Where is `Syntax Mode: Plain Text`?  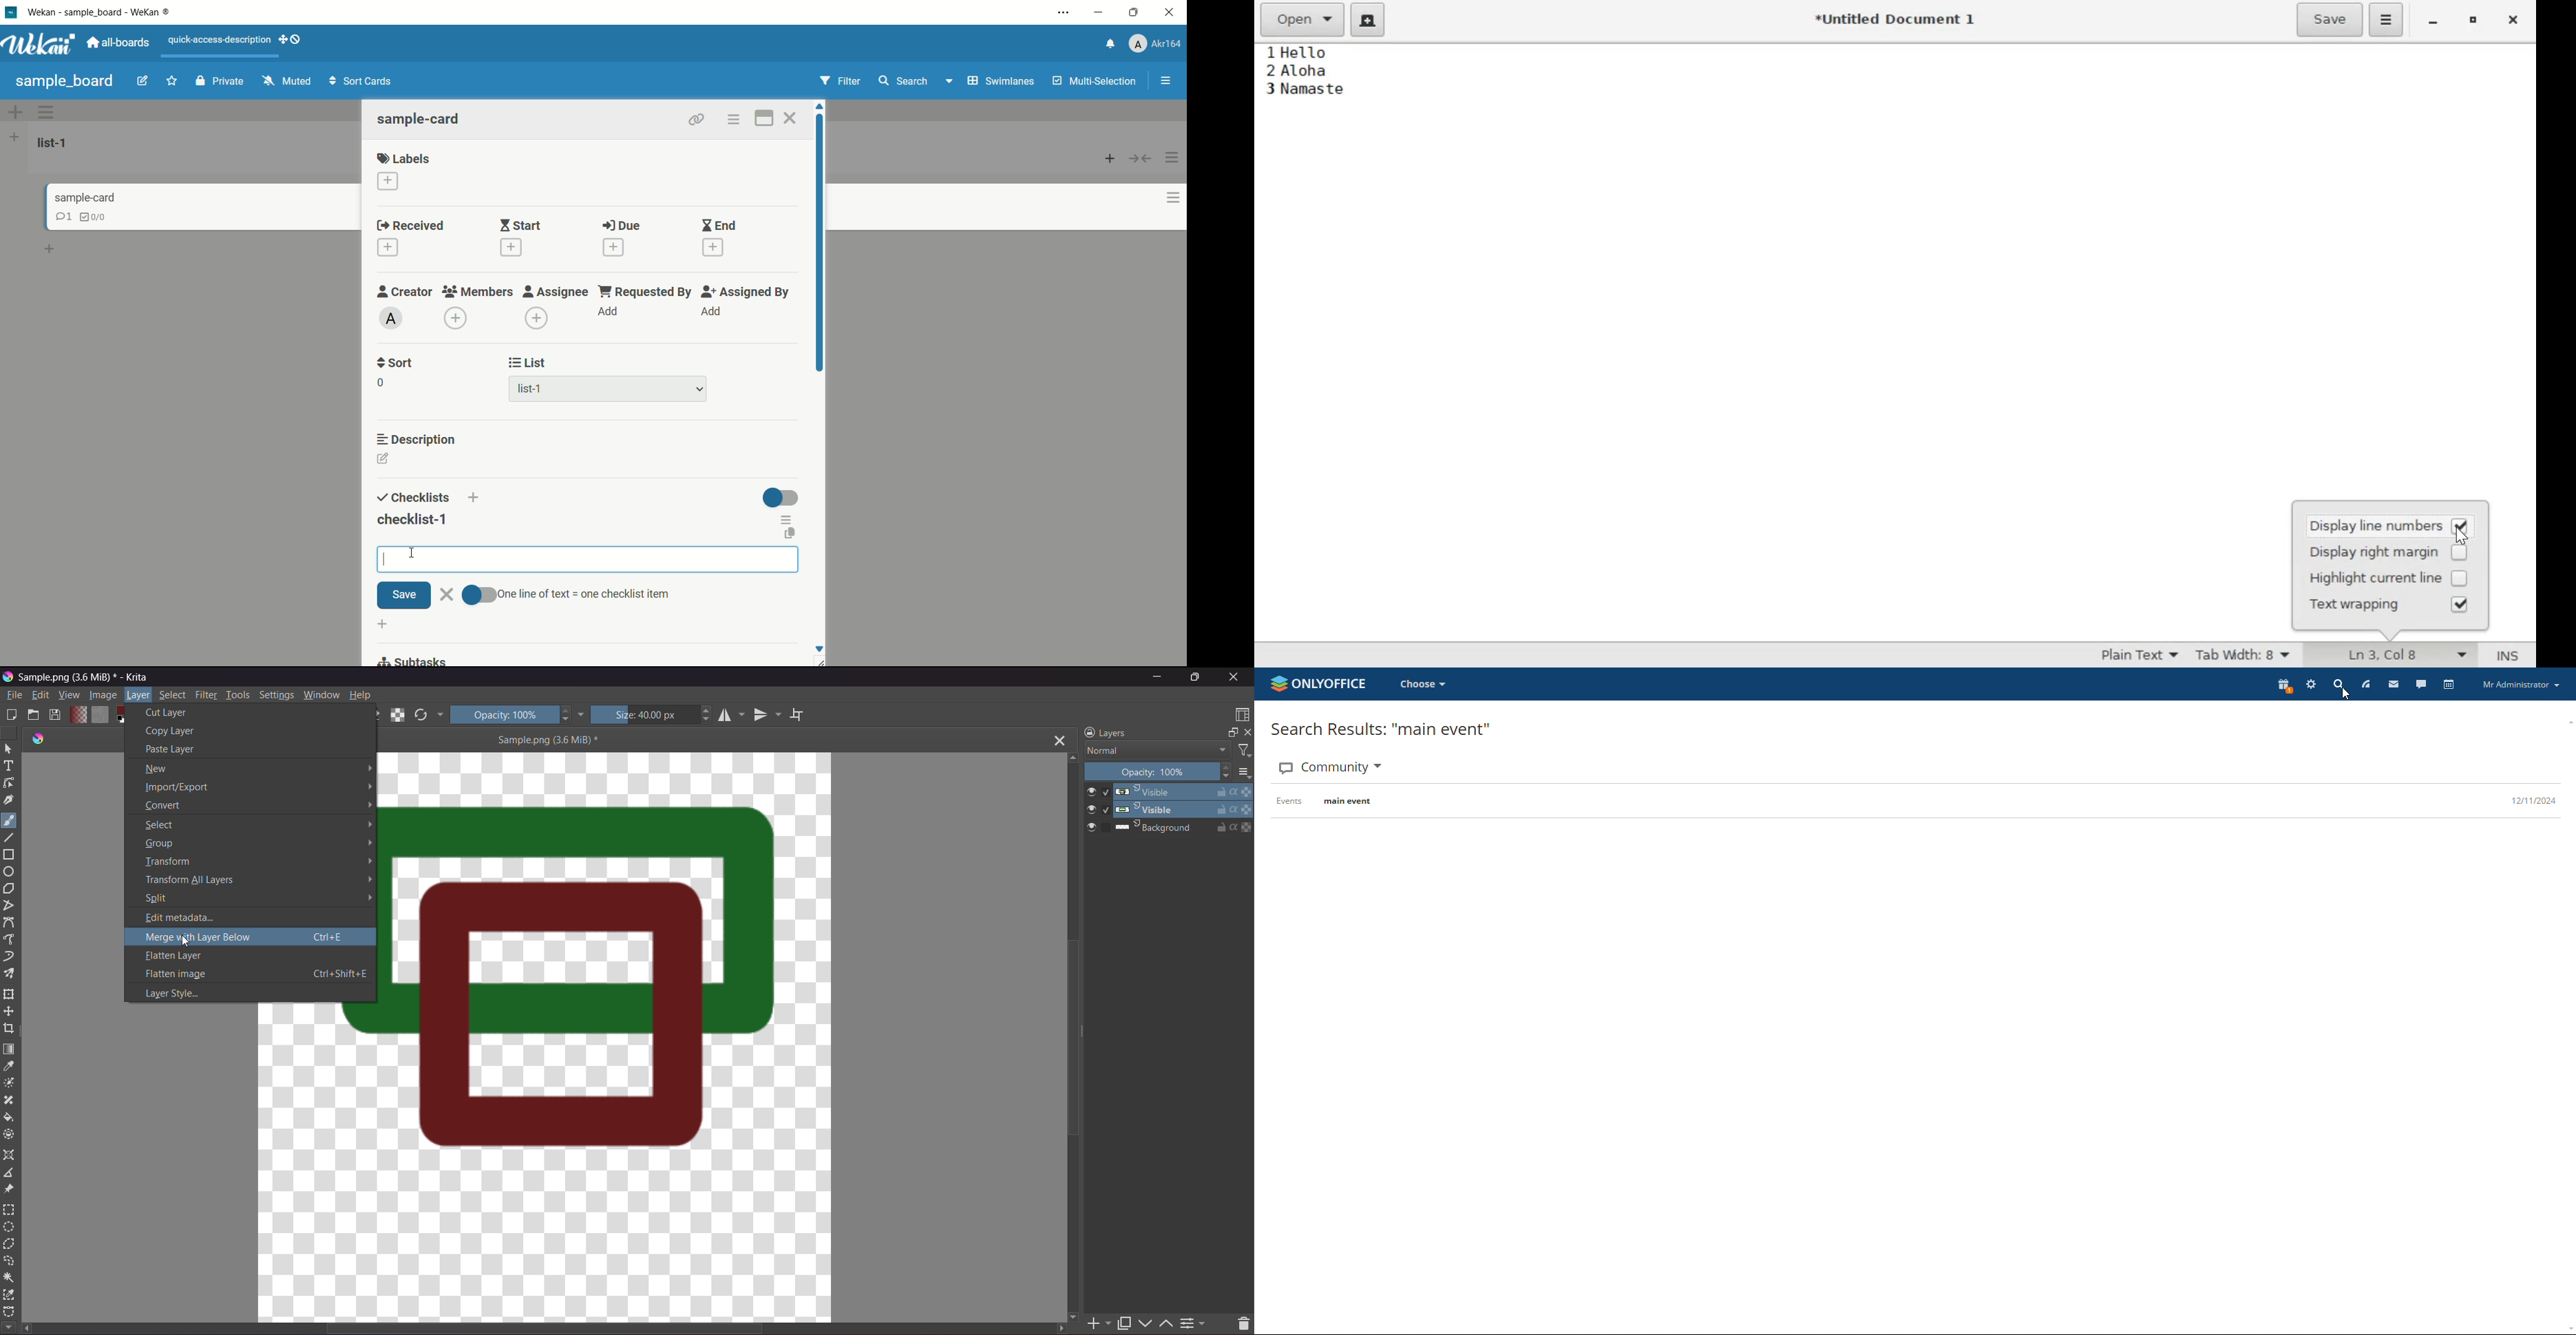
Syntax Mode: Plain Text is located at coordinates (2137, 654).